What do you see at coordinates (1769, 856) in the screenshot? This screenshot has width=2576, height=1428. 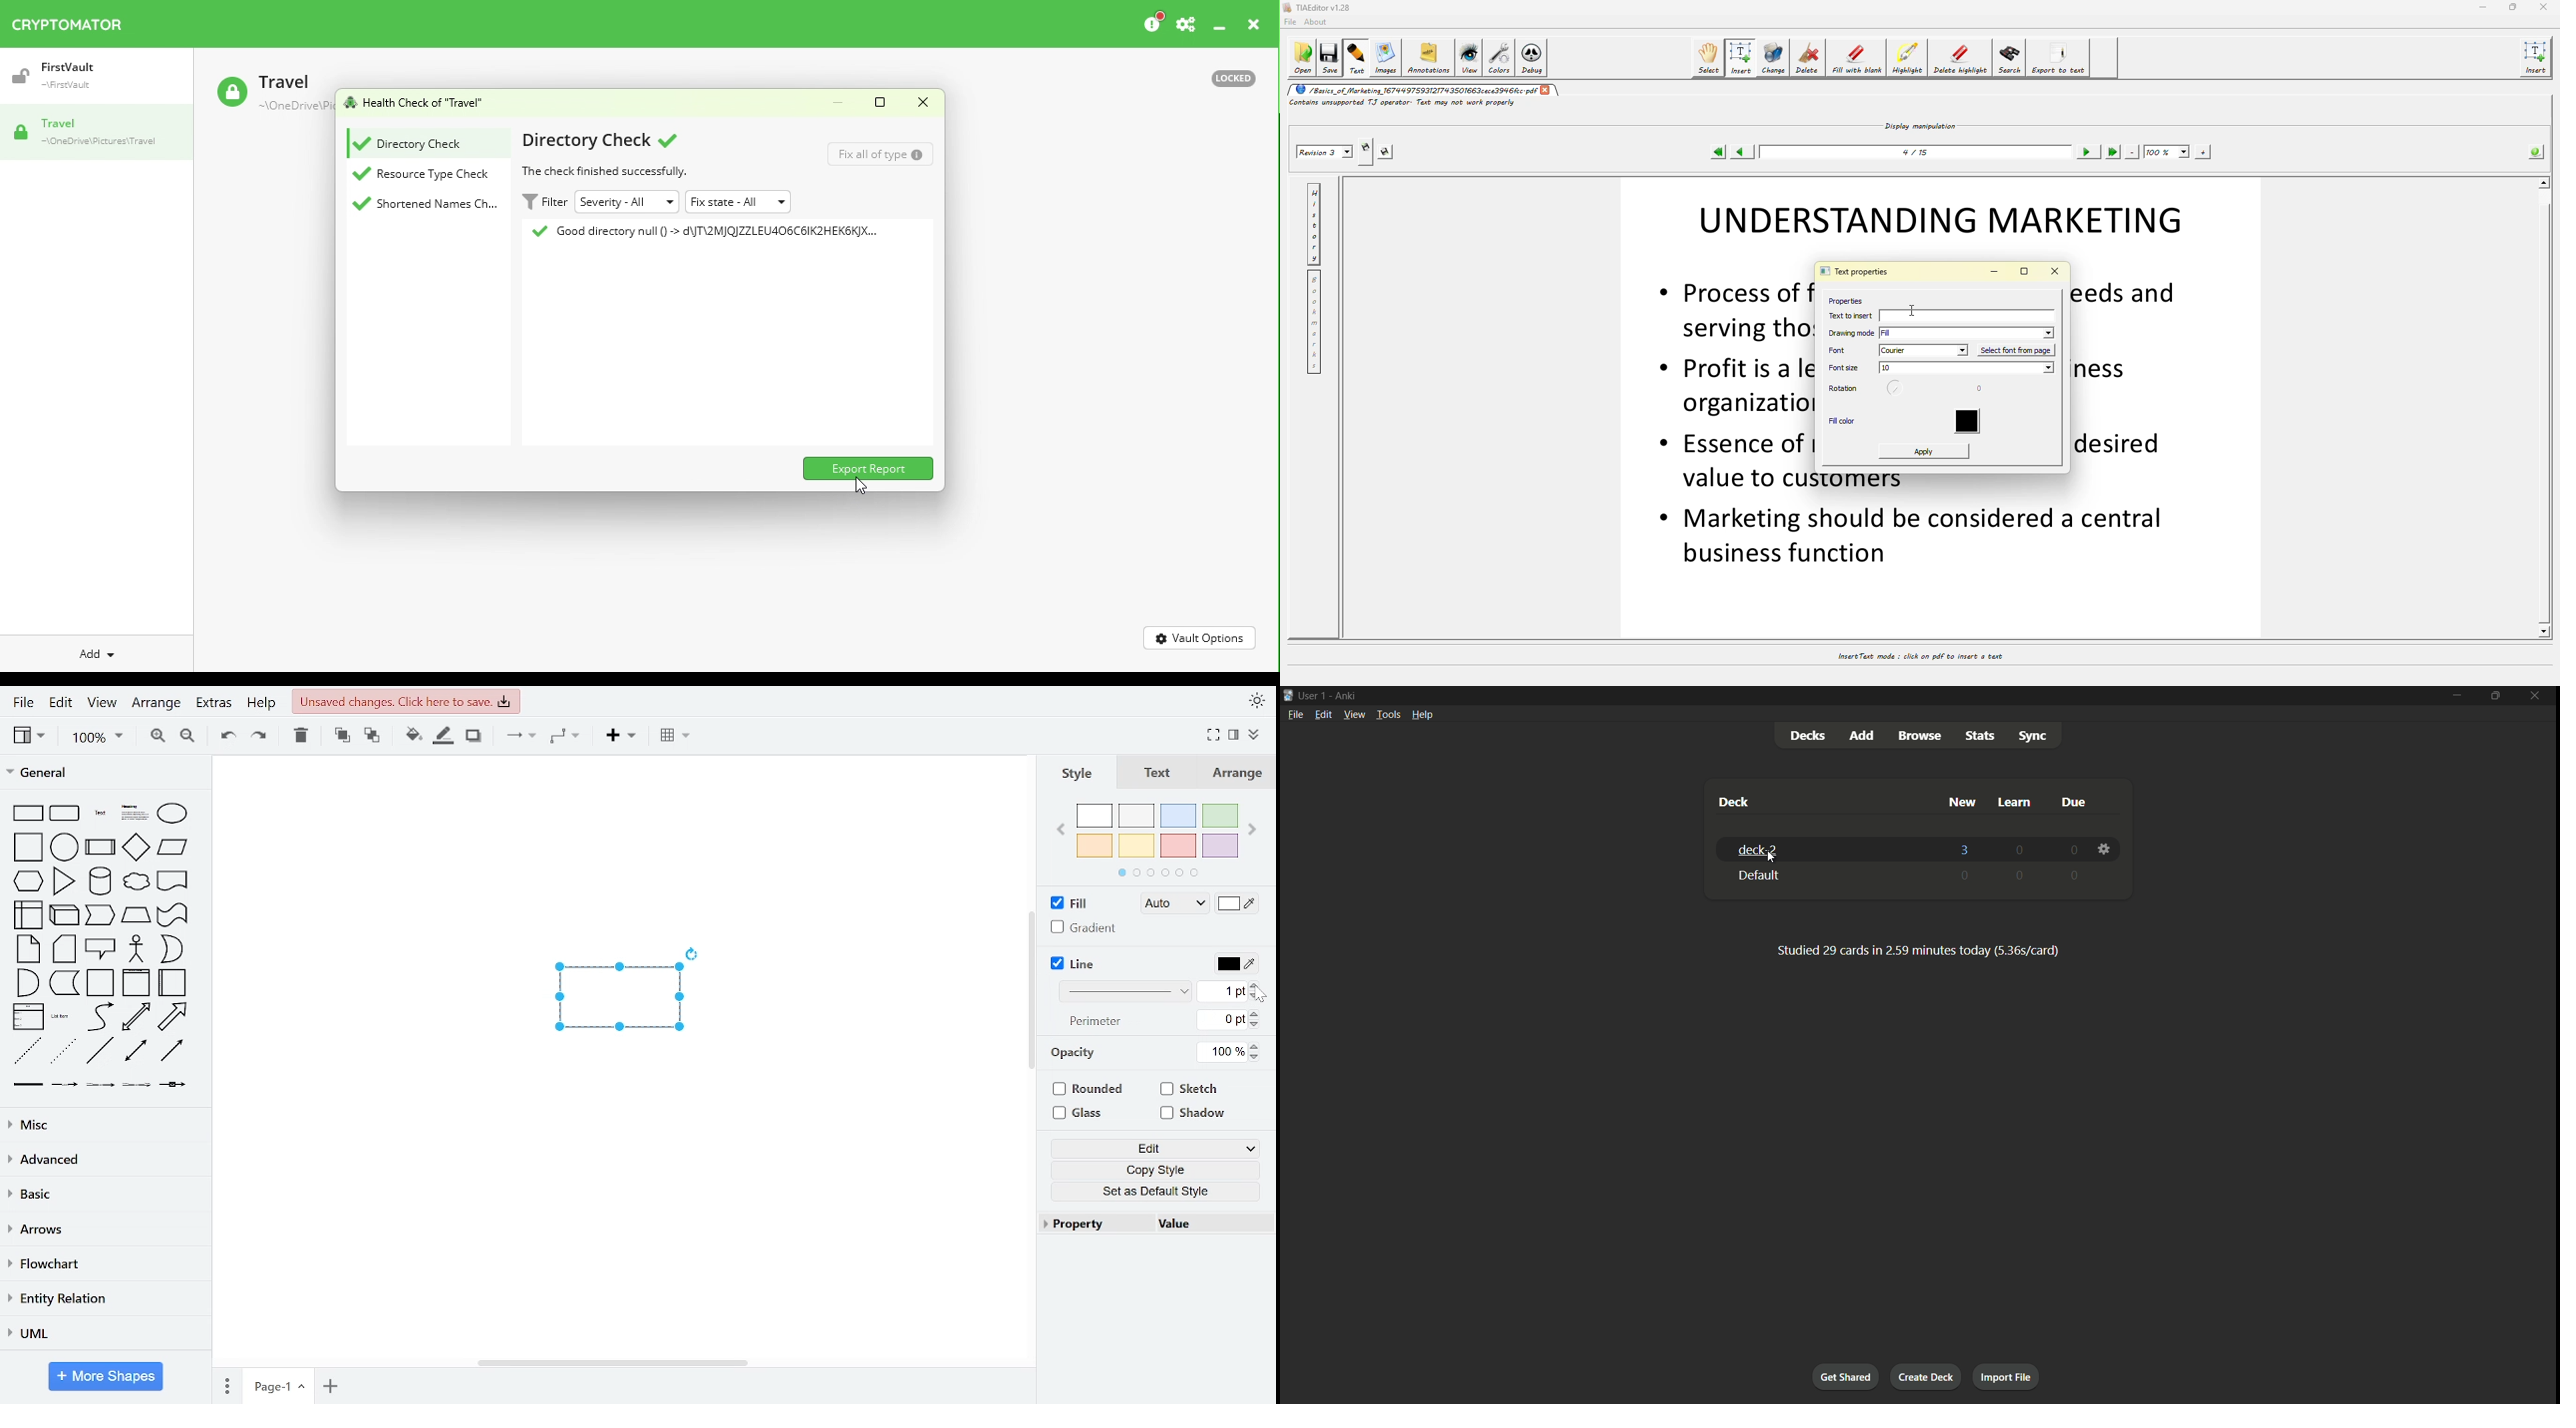 I see `cursor` at bounding box center [1769, 856].